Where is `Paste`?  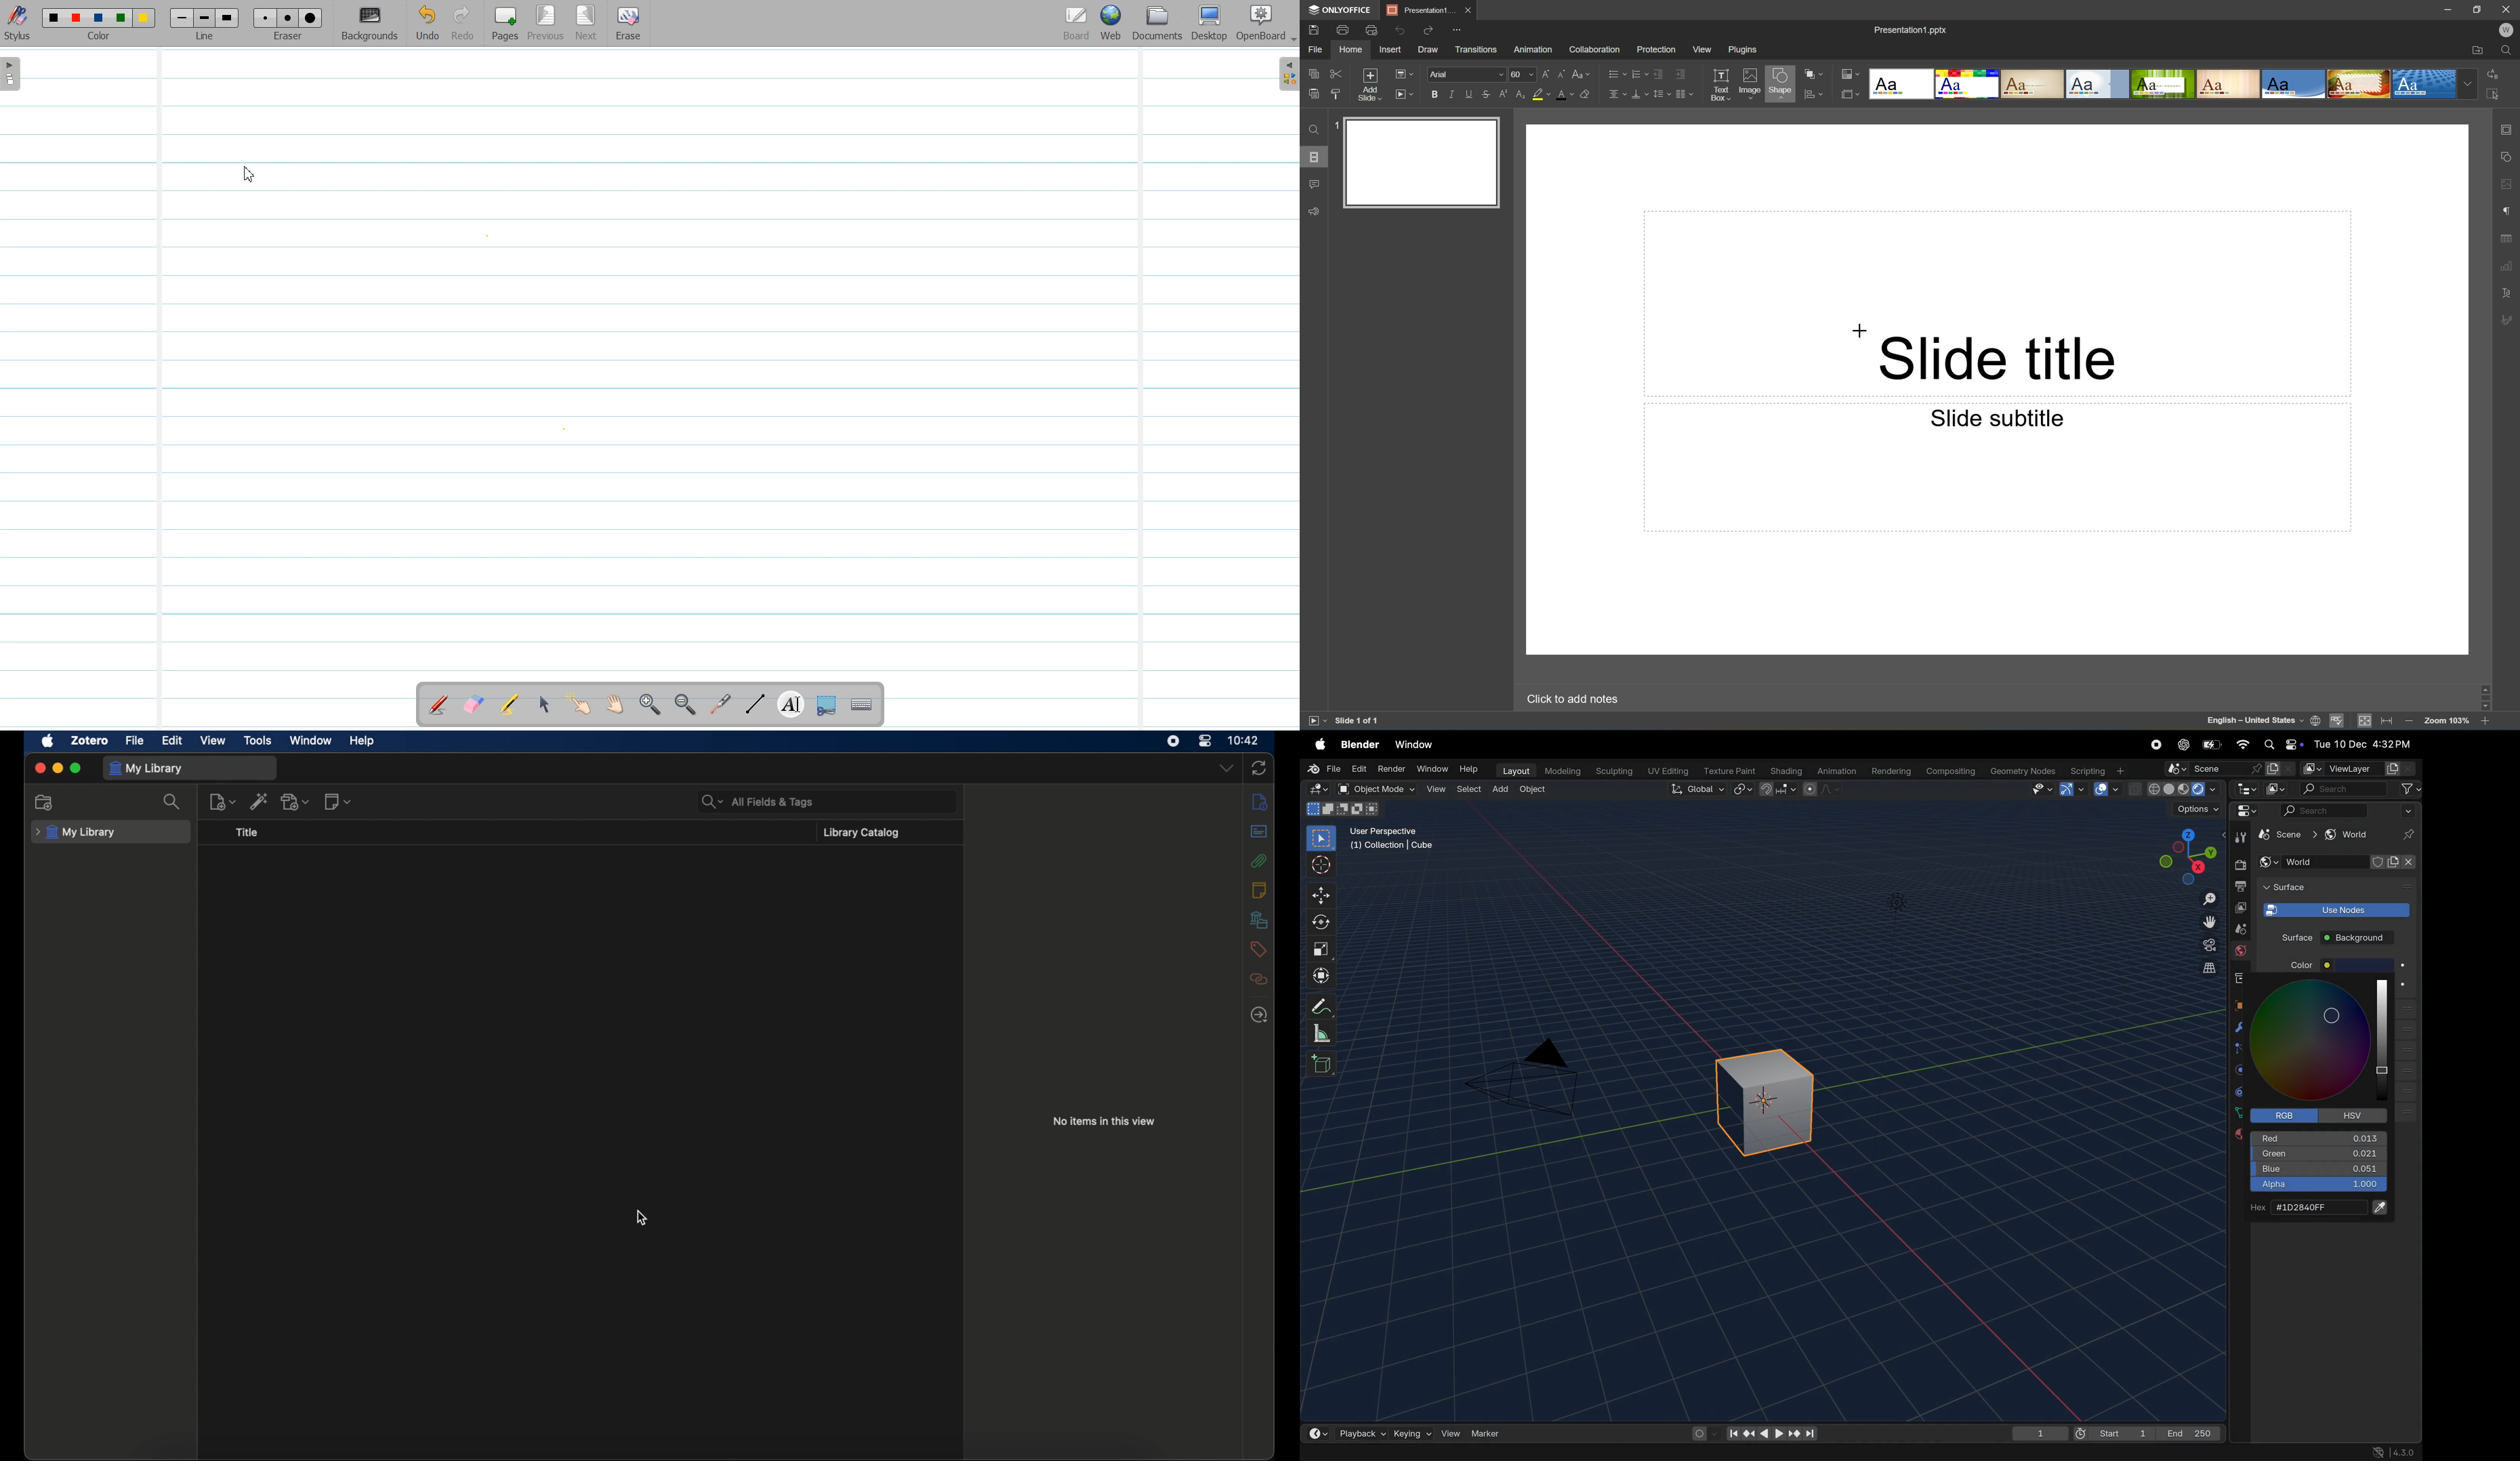 Paste is located at coordinates (1313, 95).